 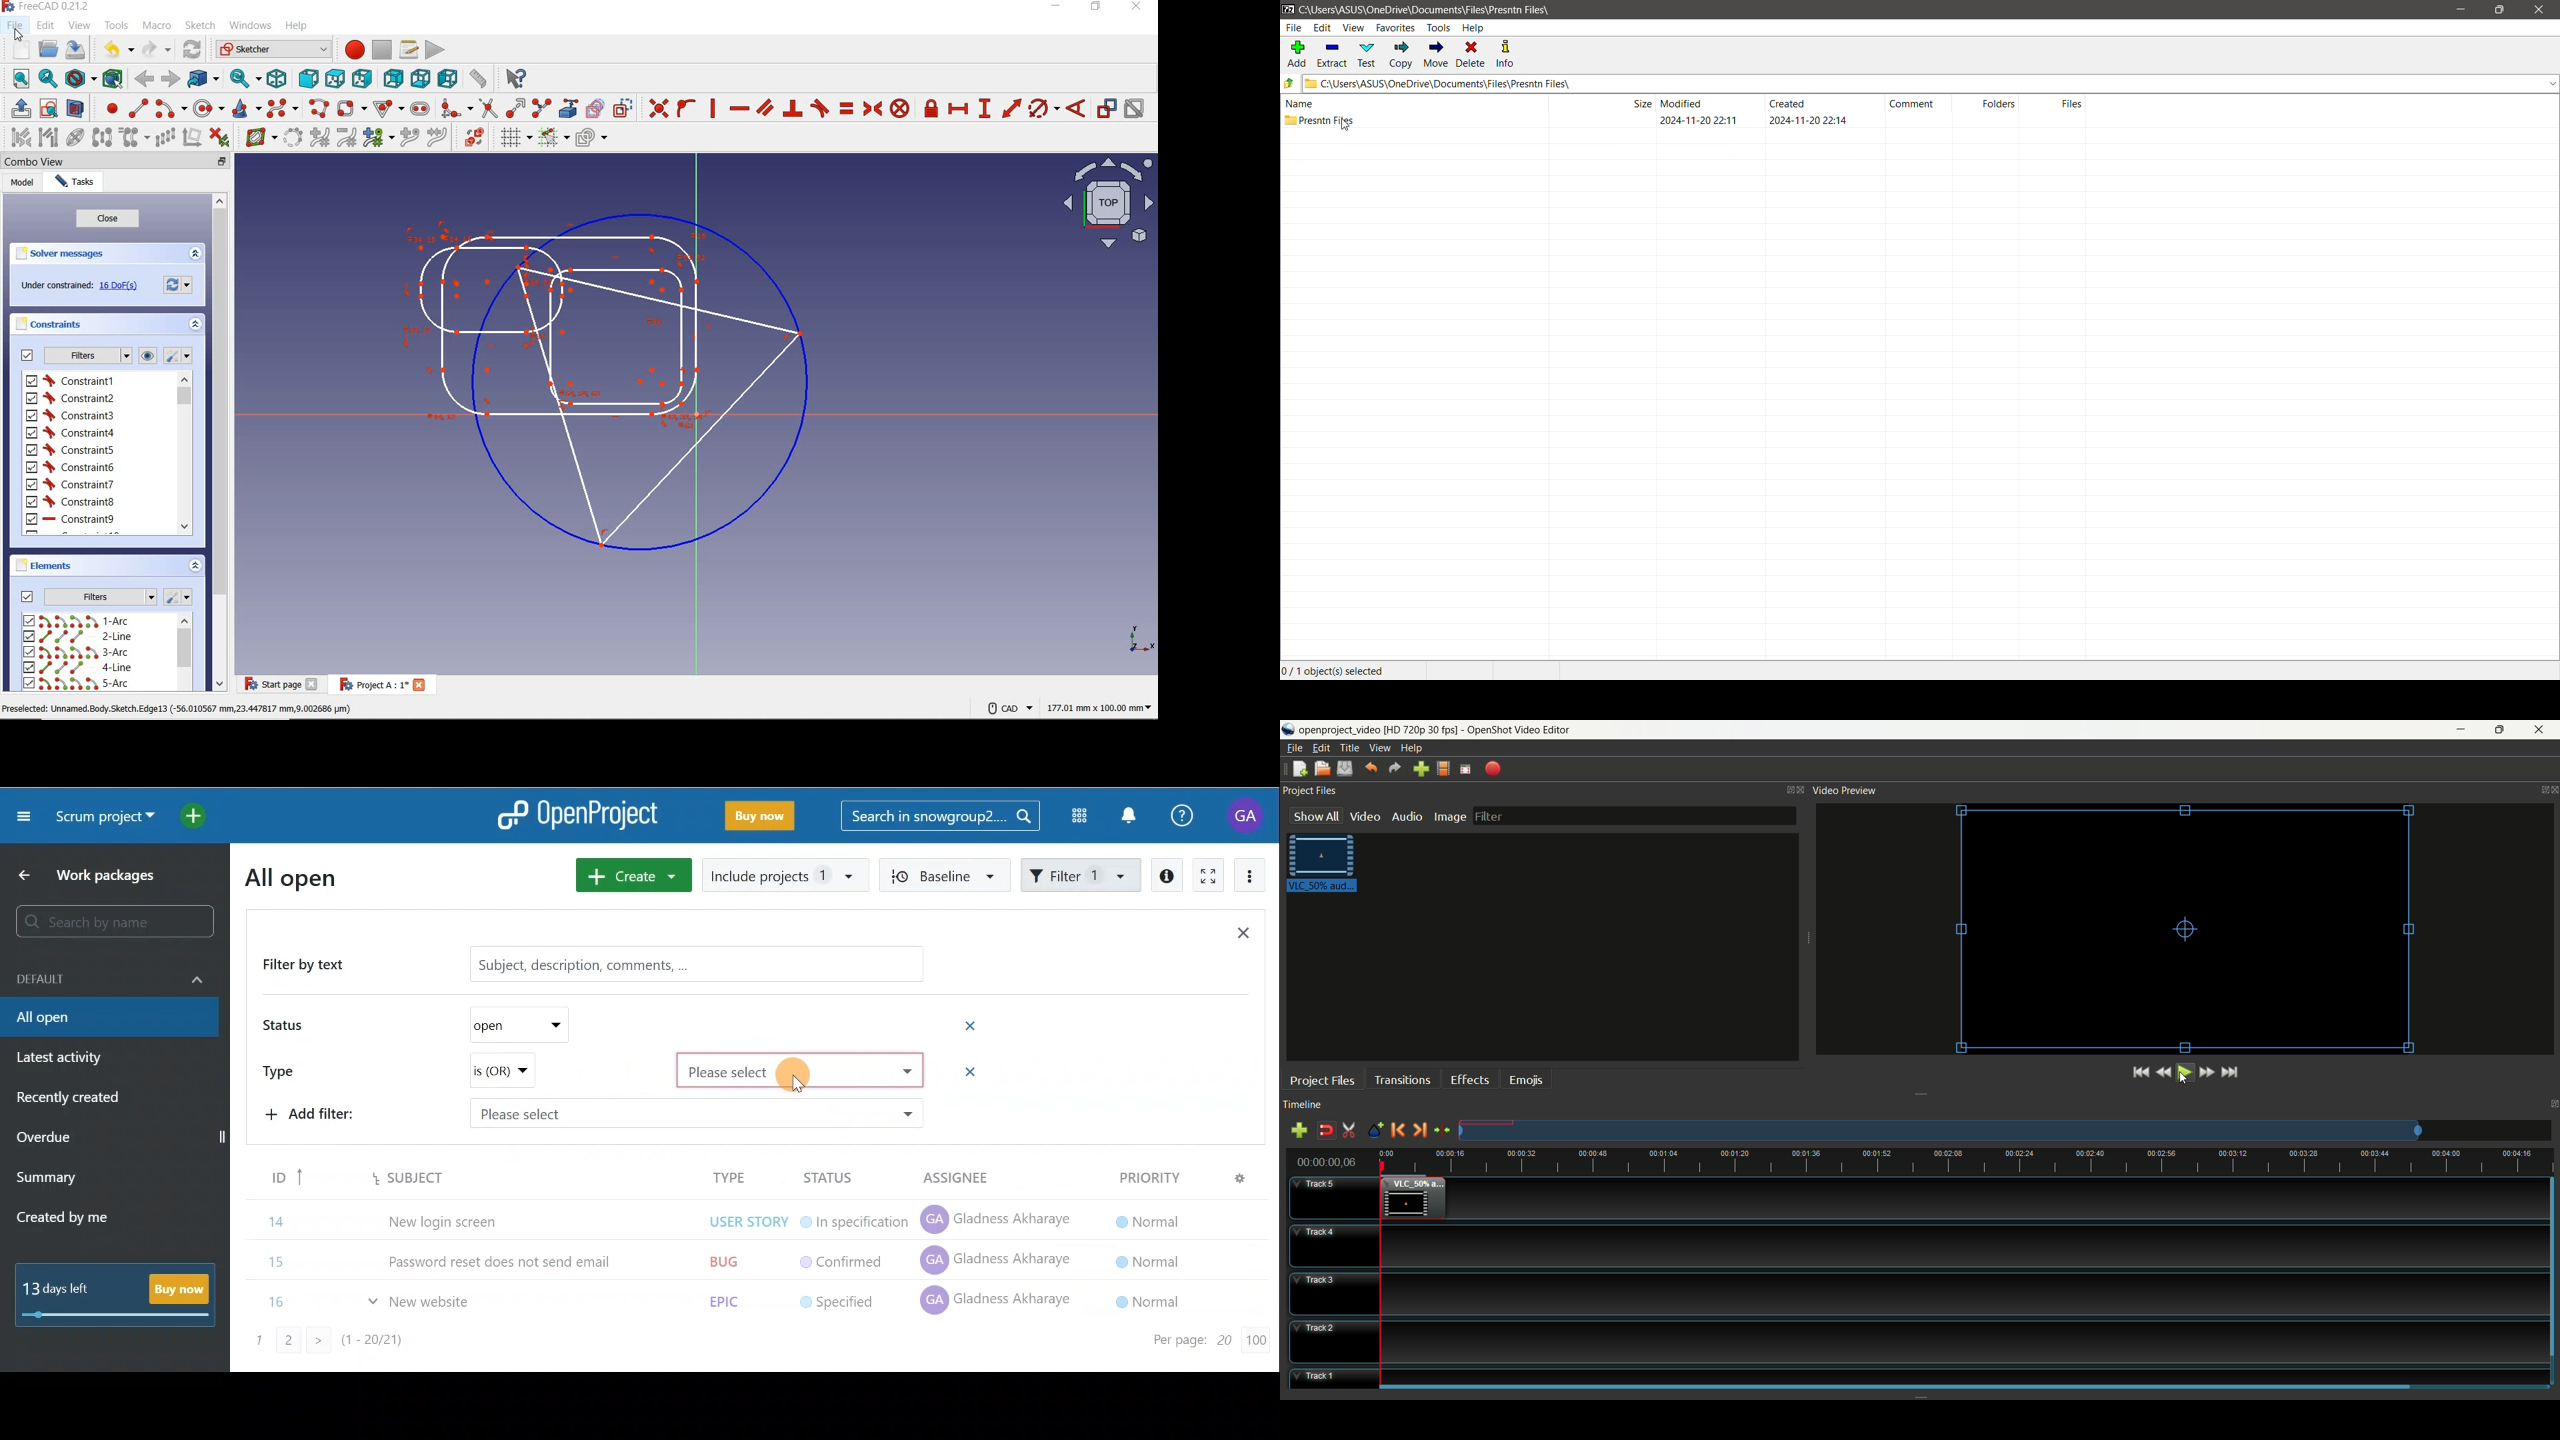 What do you see at coordinates (1974, 1165) in the screenshot?
I see `zoom factor` at bounding box center [1974, 1165].